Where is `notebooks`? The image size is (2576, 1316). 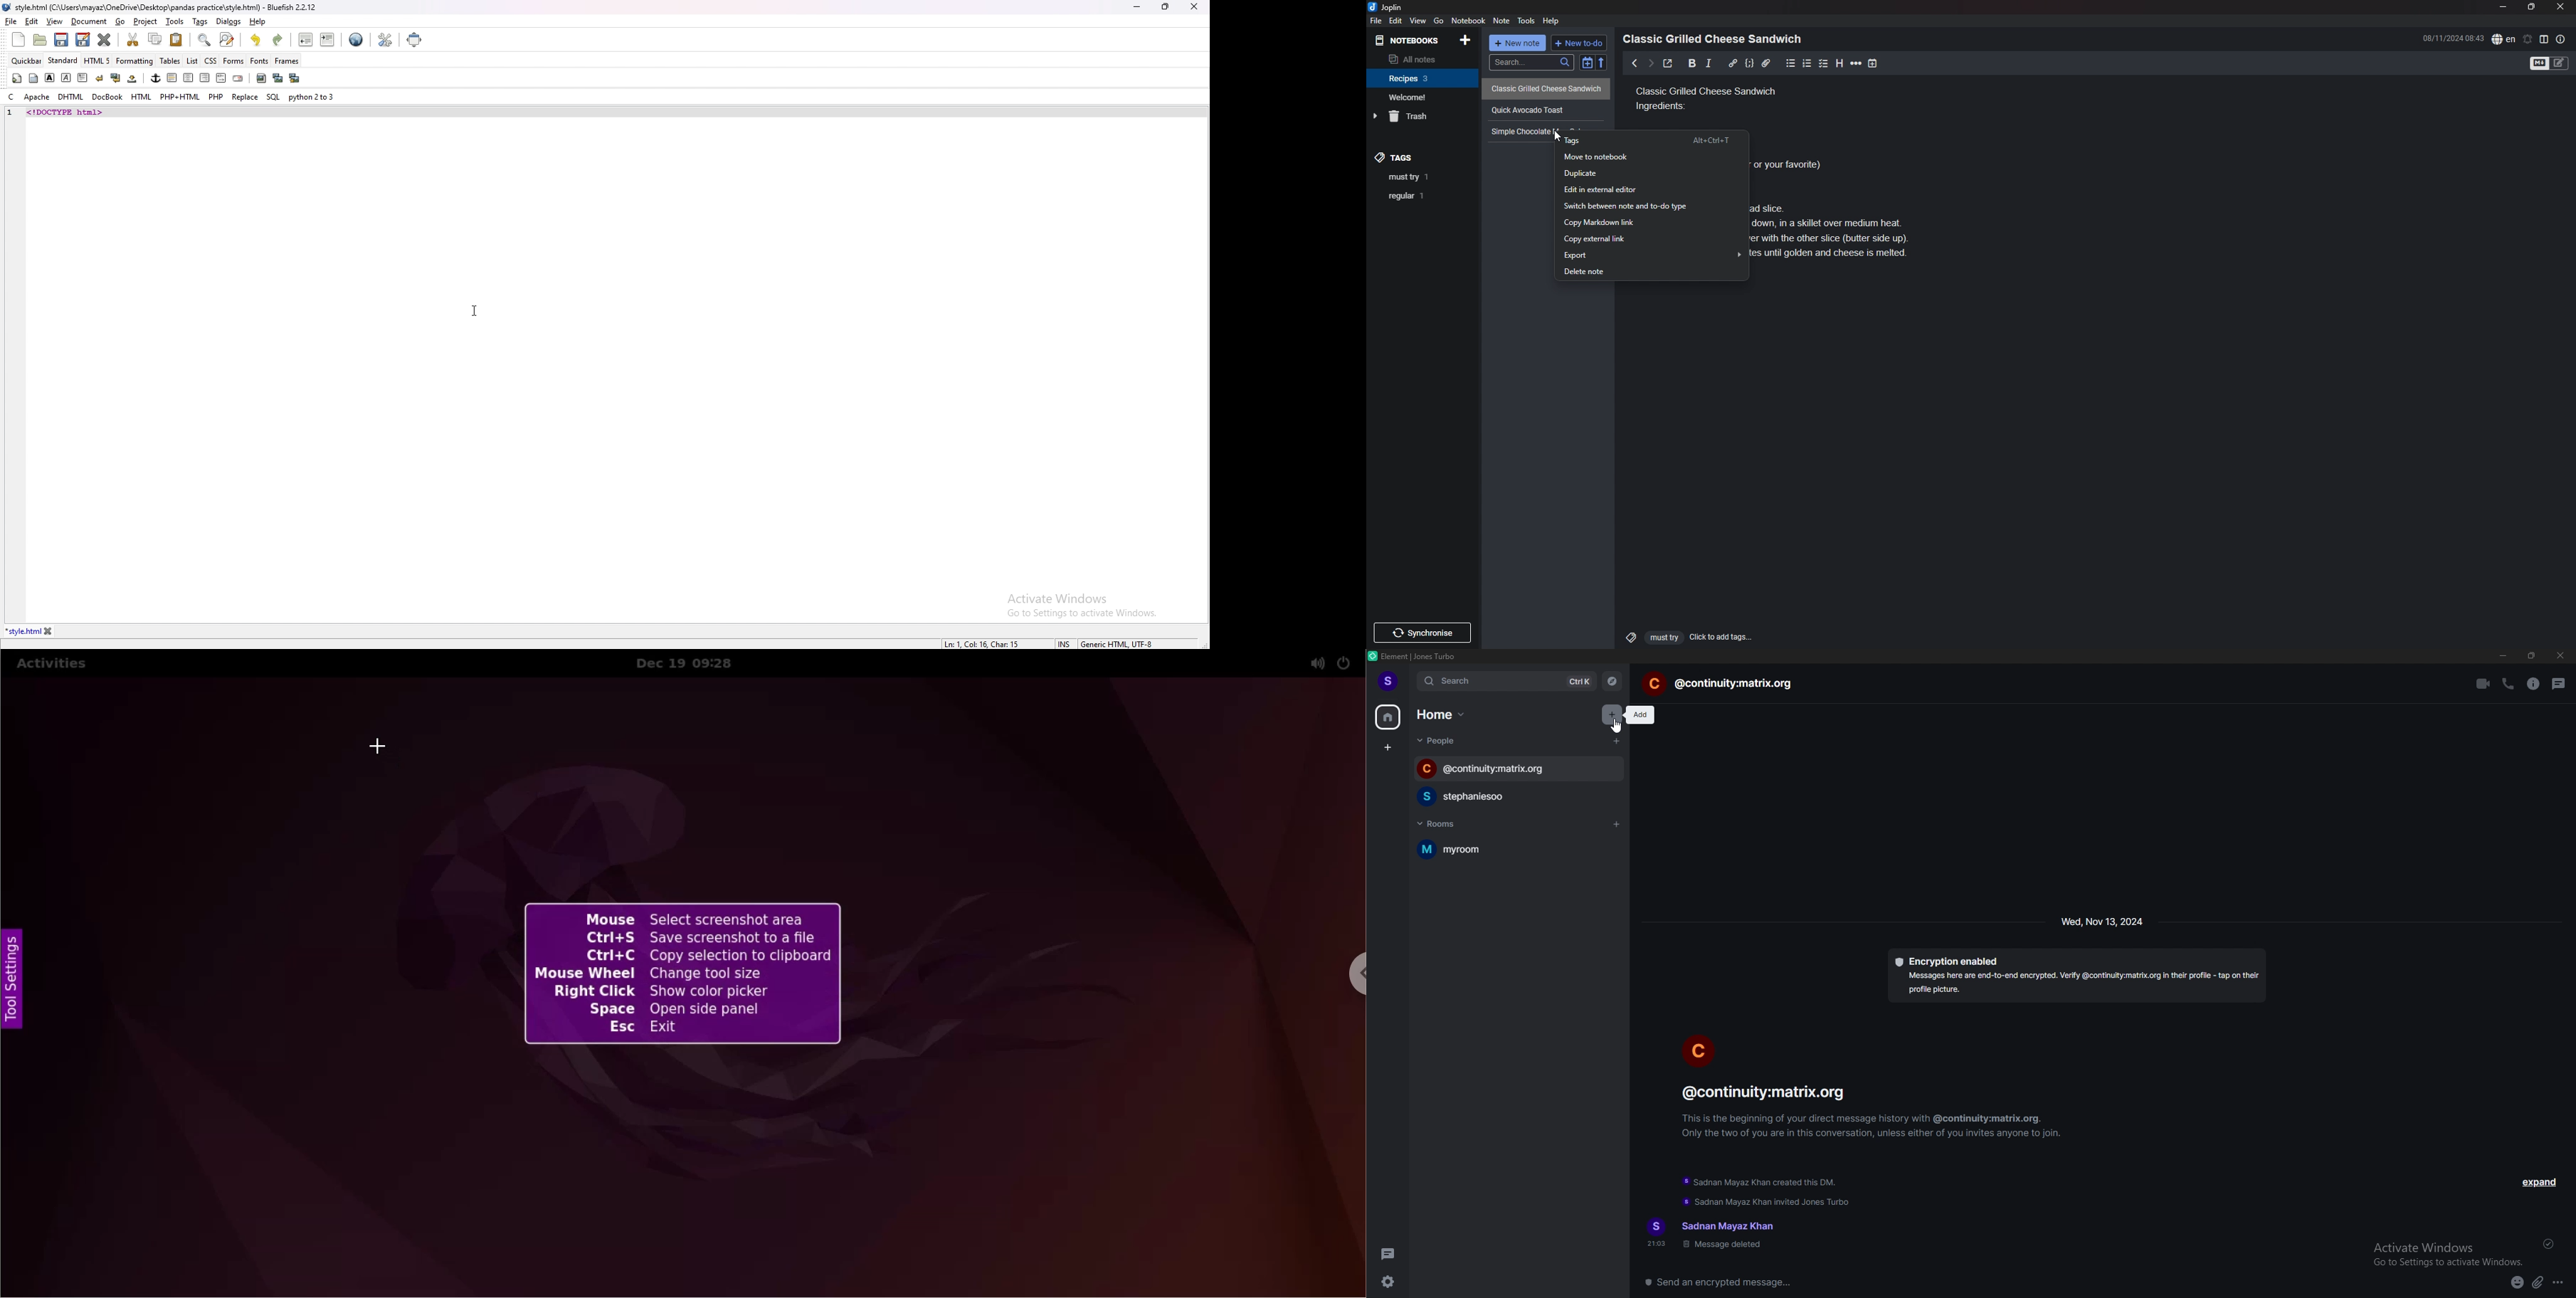
notebooks is located at coordinates (1408, 40).